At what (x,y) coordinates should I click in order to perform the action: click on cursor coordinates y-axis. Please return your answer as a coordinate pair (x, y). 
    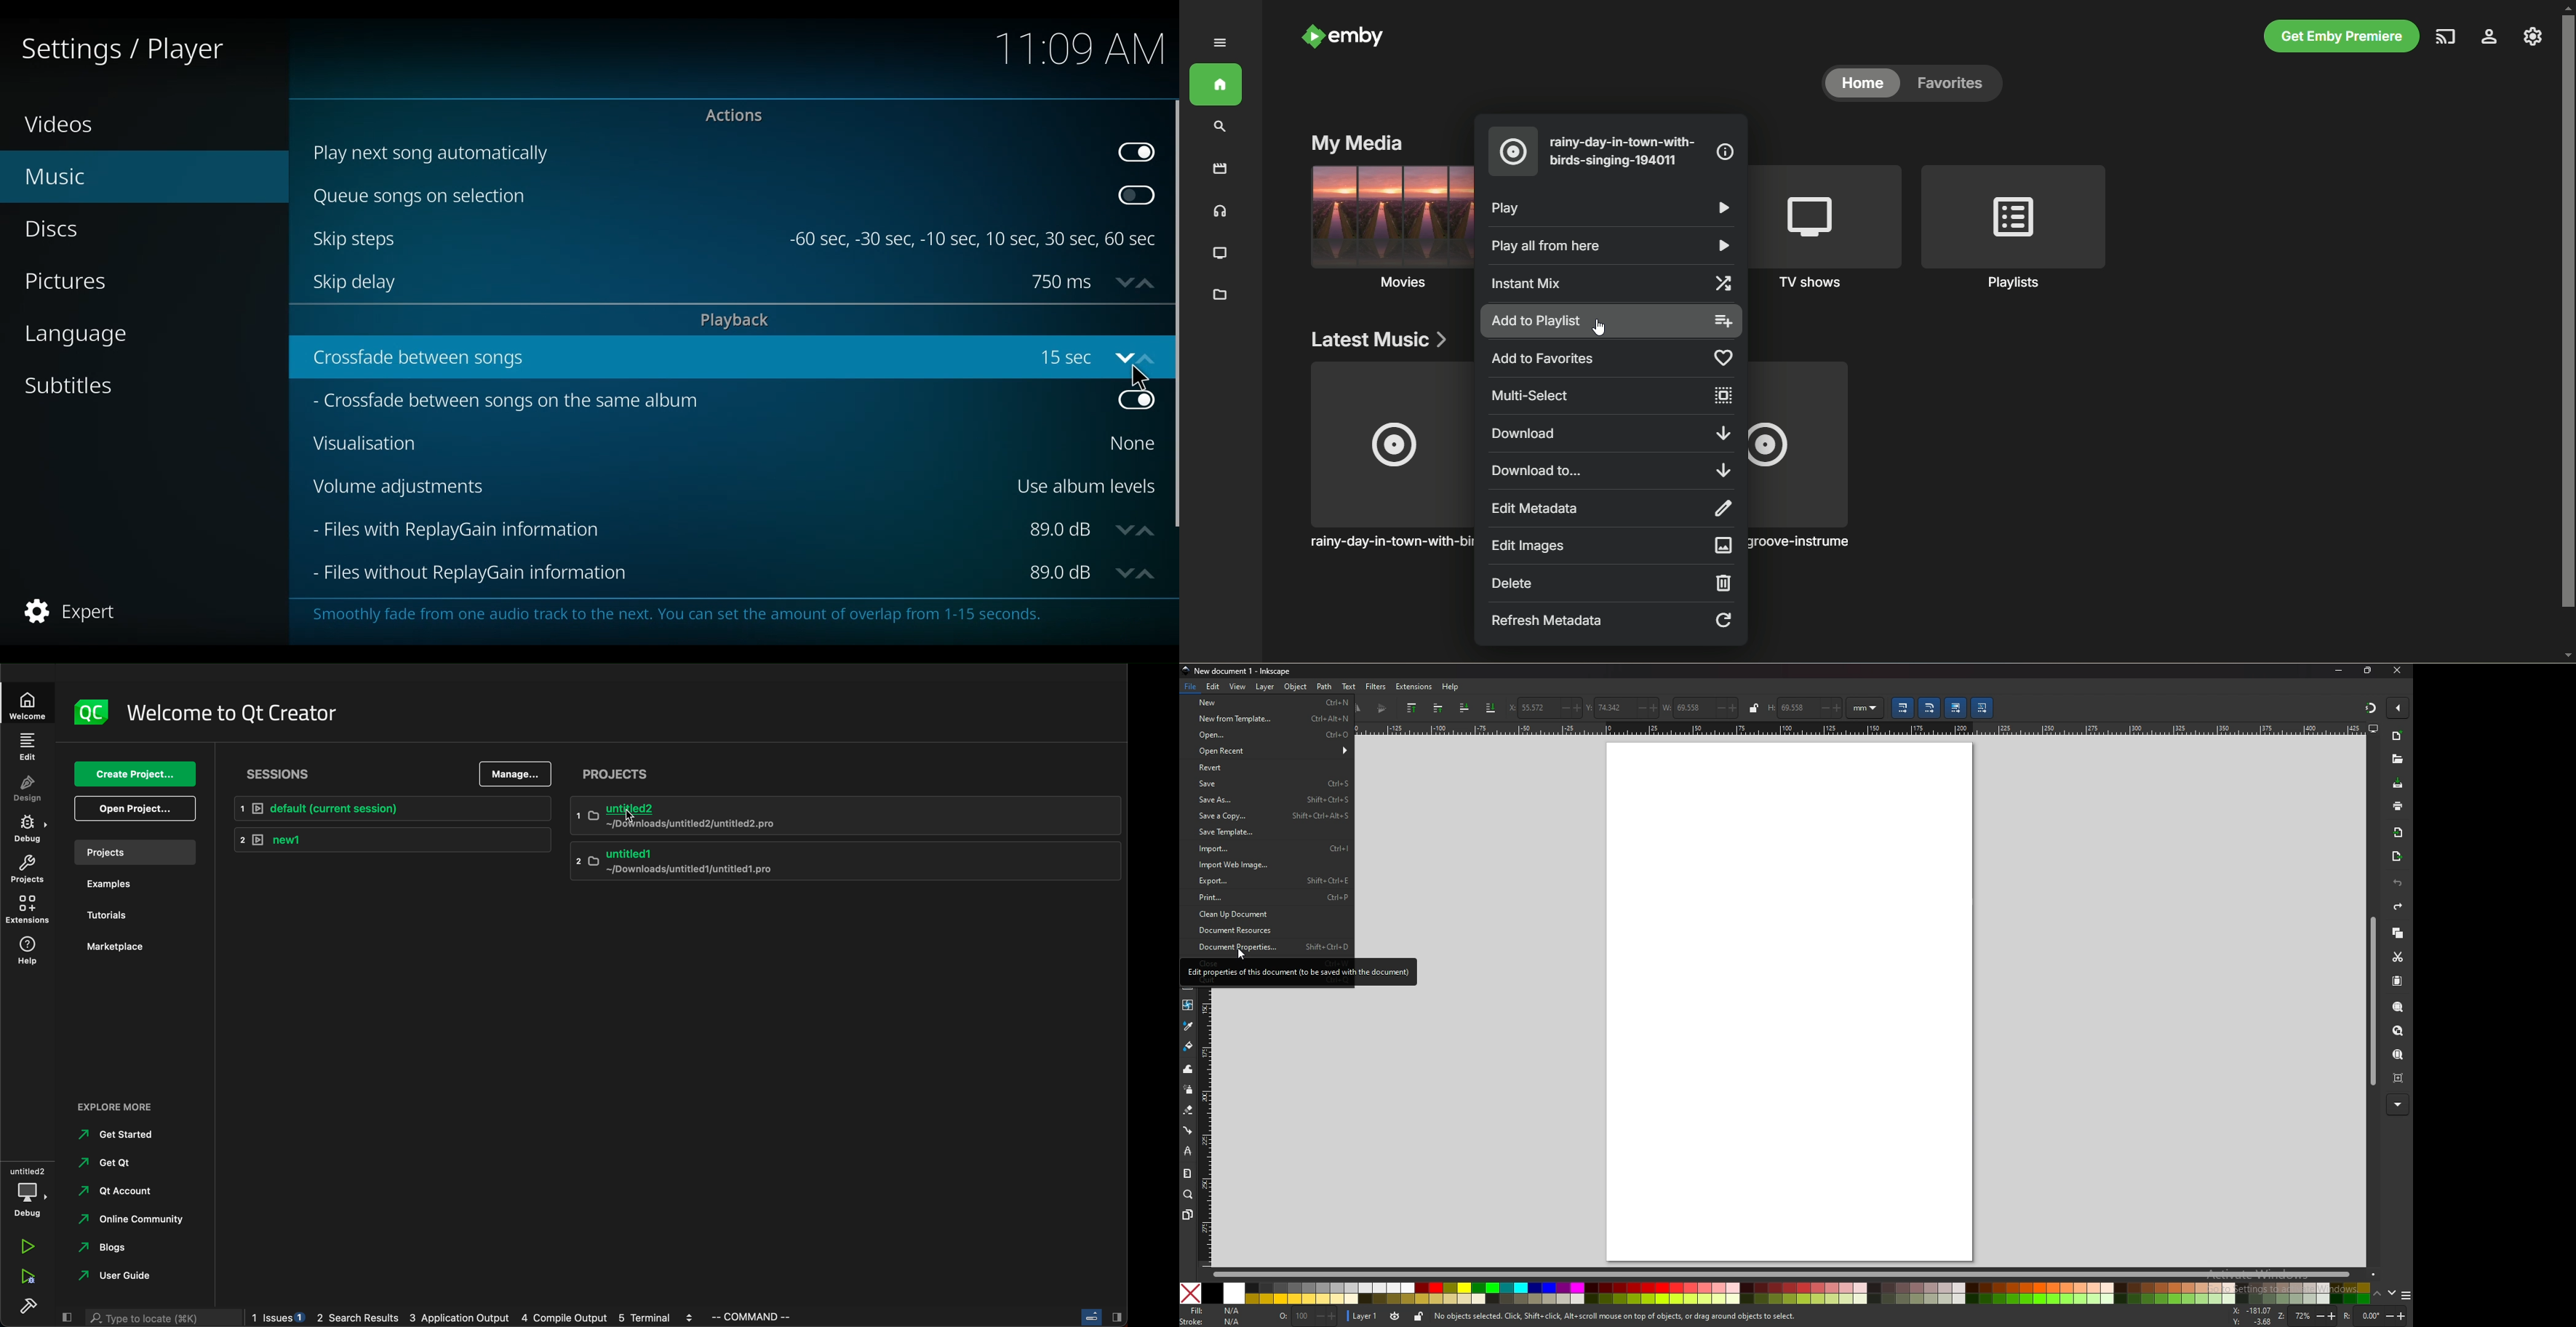
    Looking at the image, I should click on (2251, 1322).